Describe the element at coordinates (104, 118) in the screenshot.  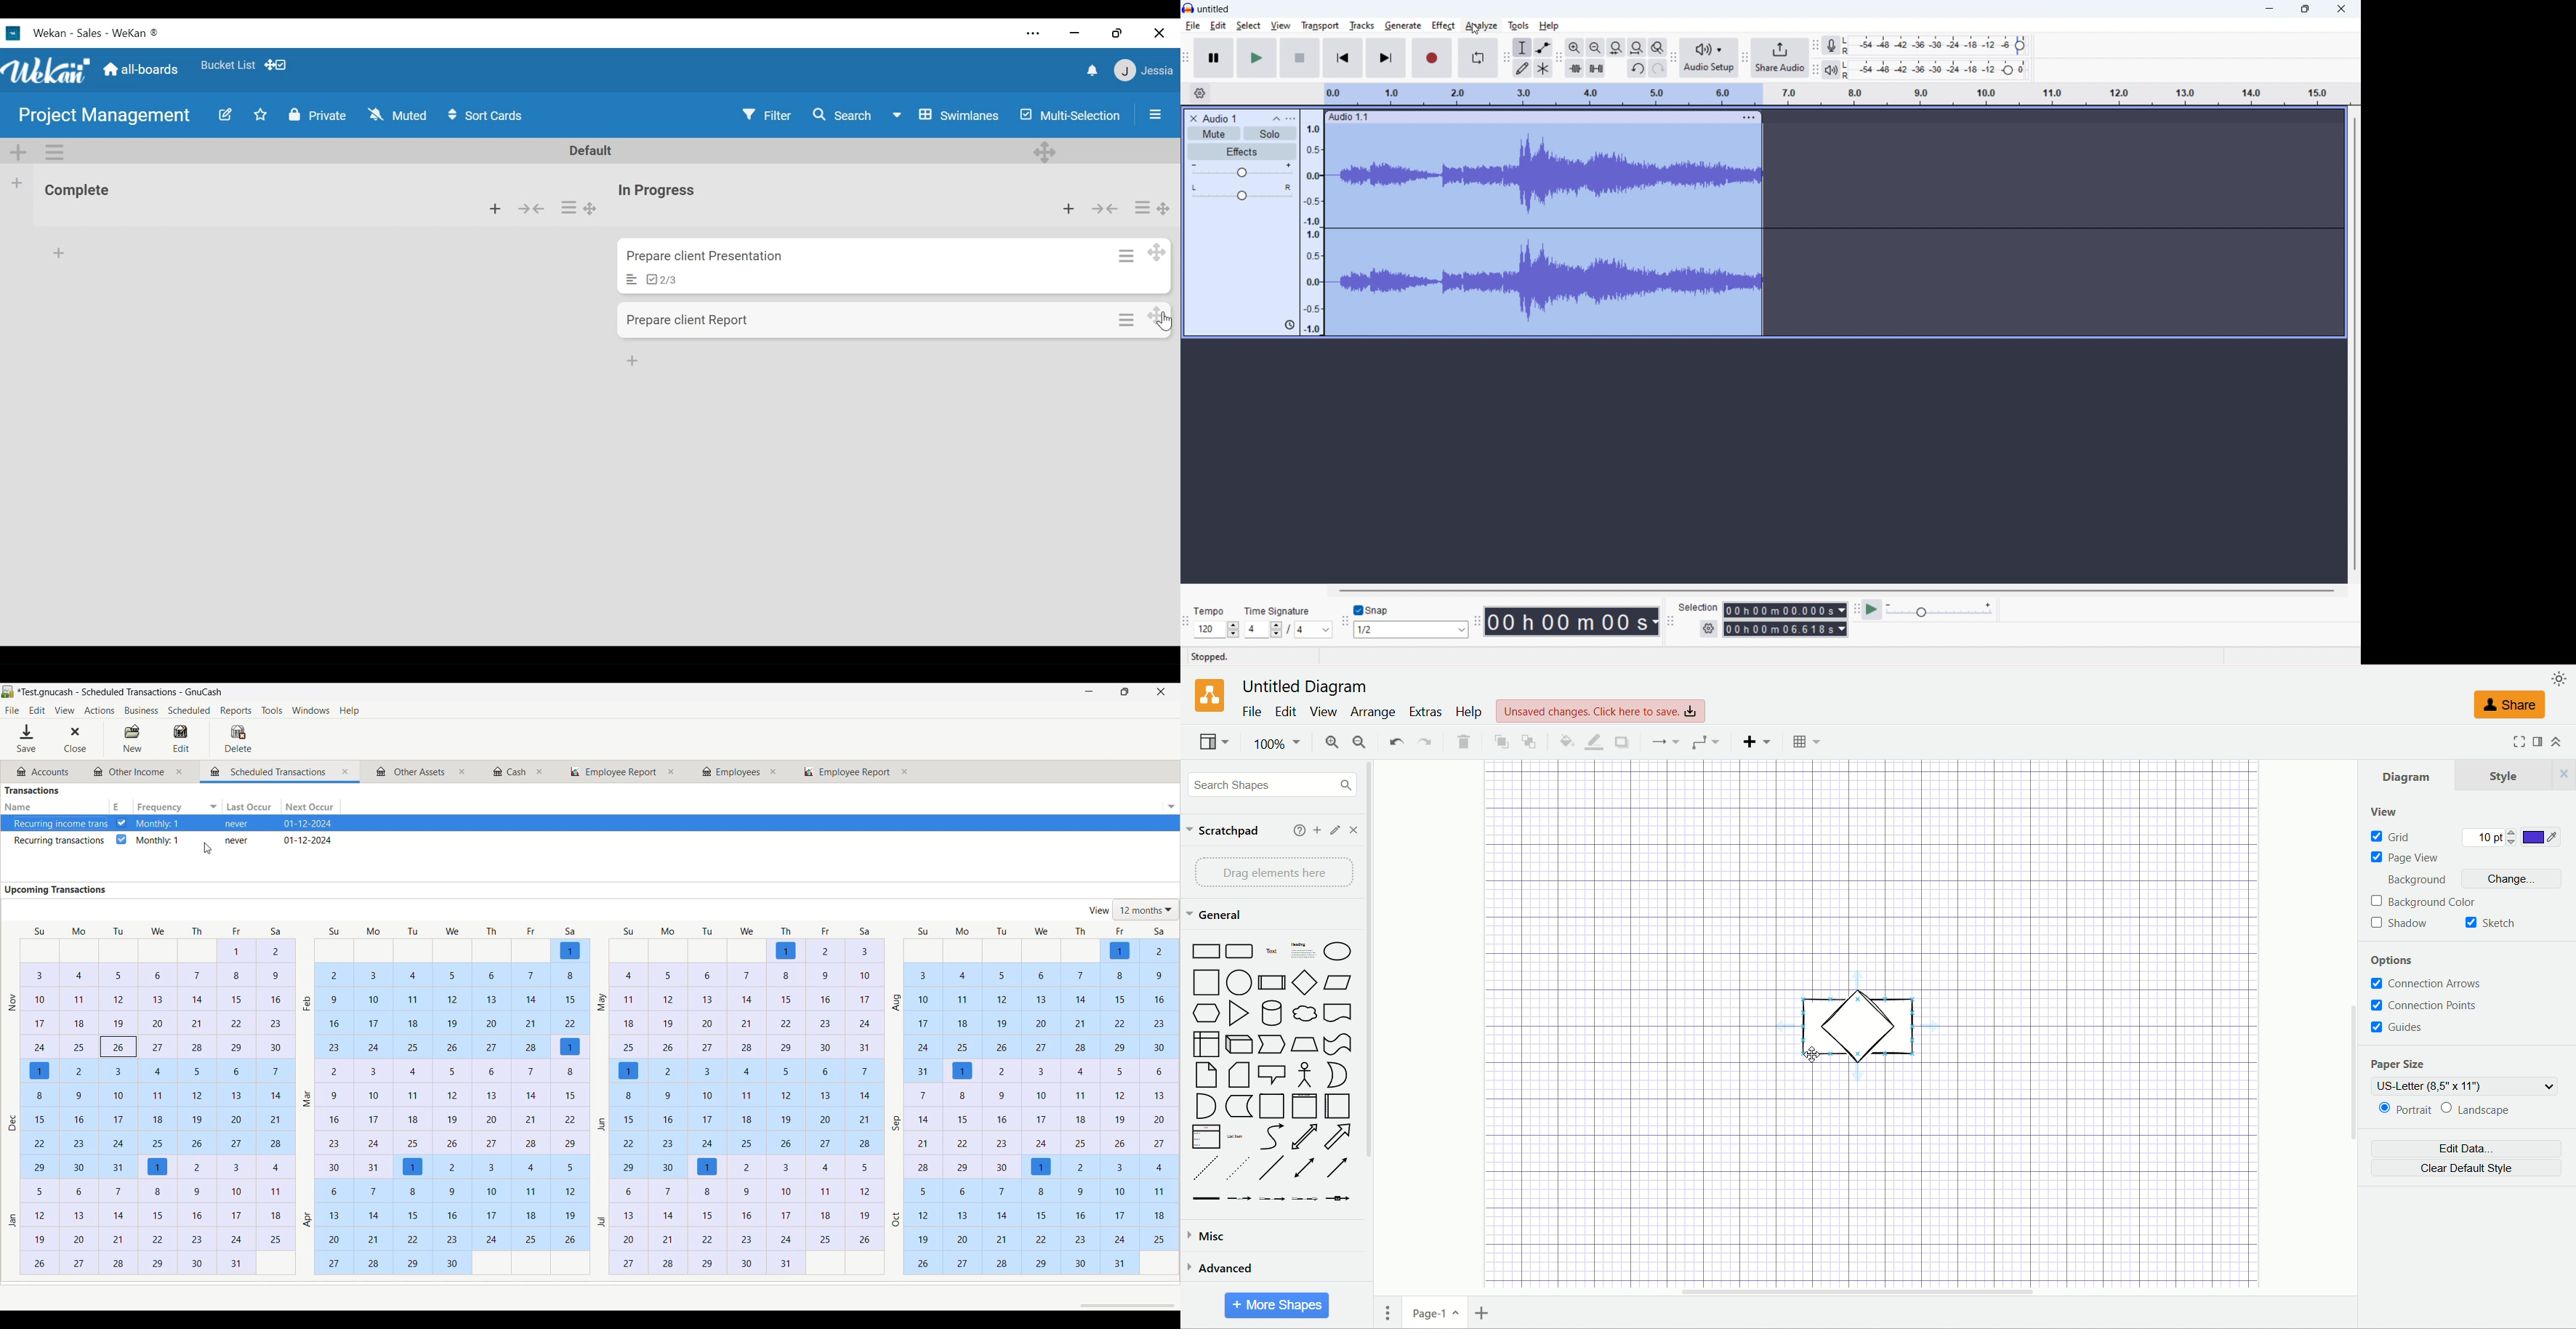
I see `Board Title` at that location.